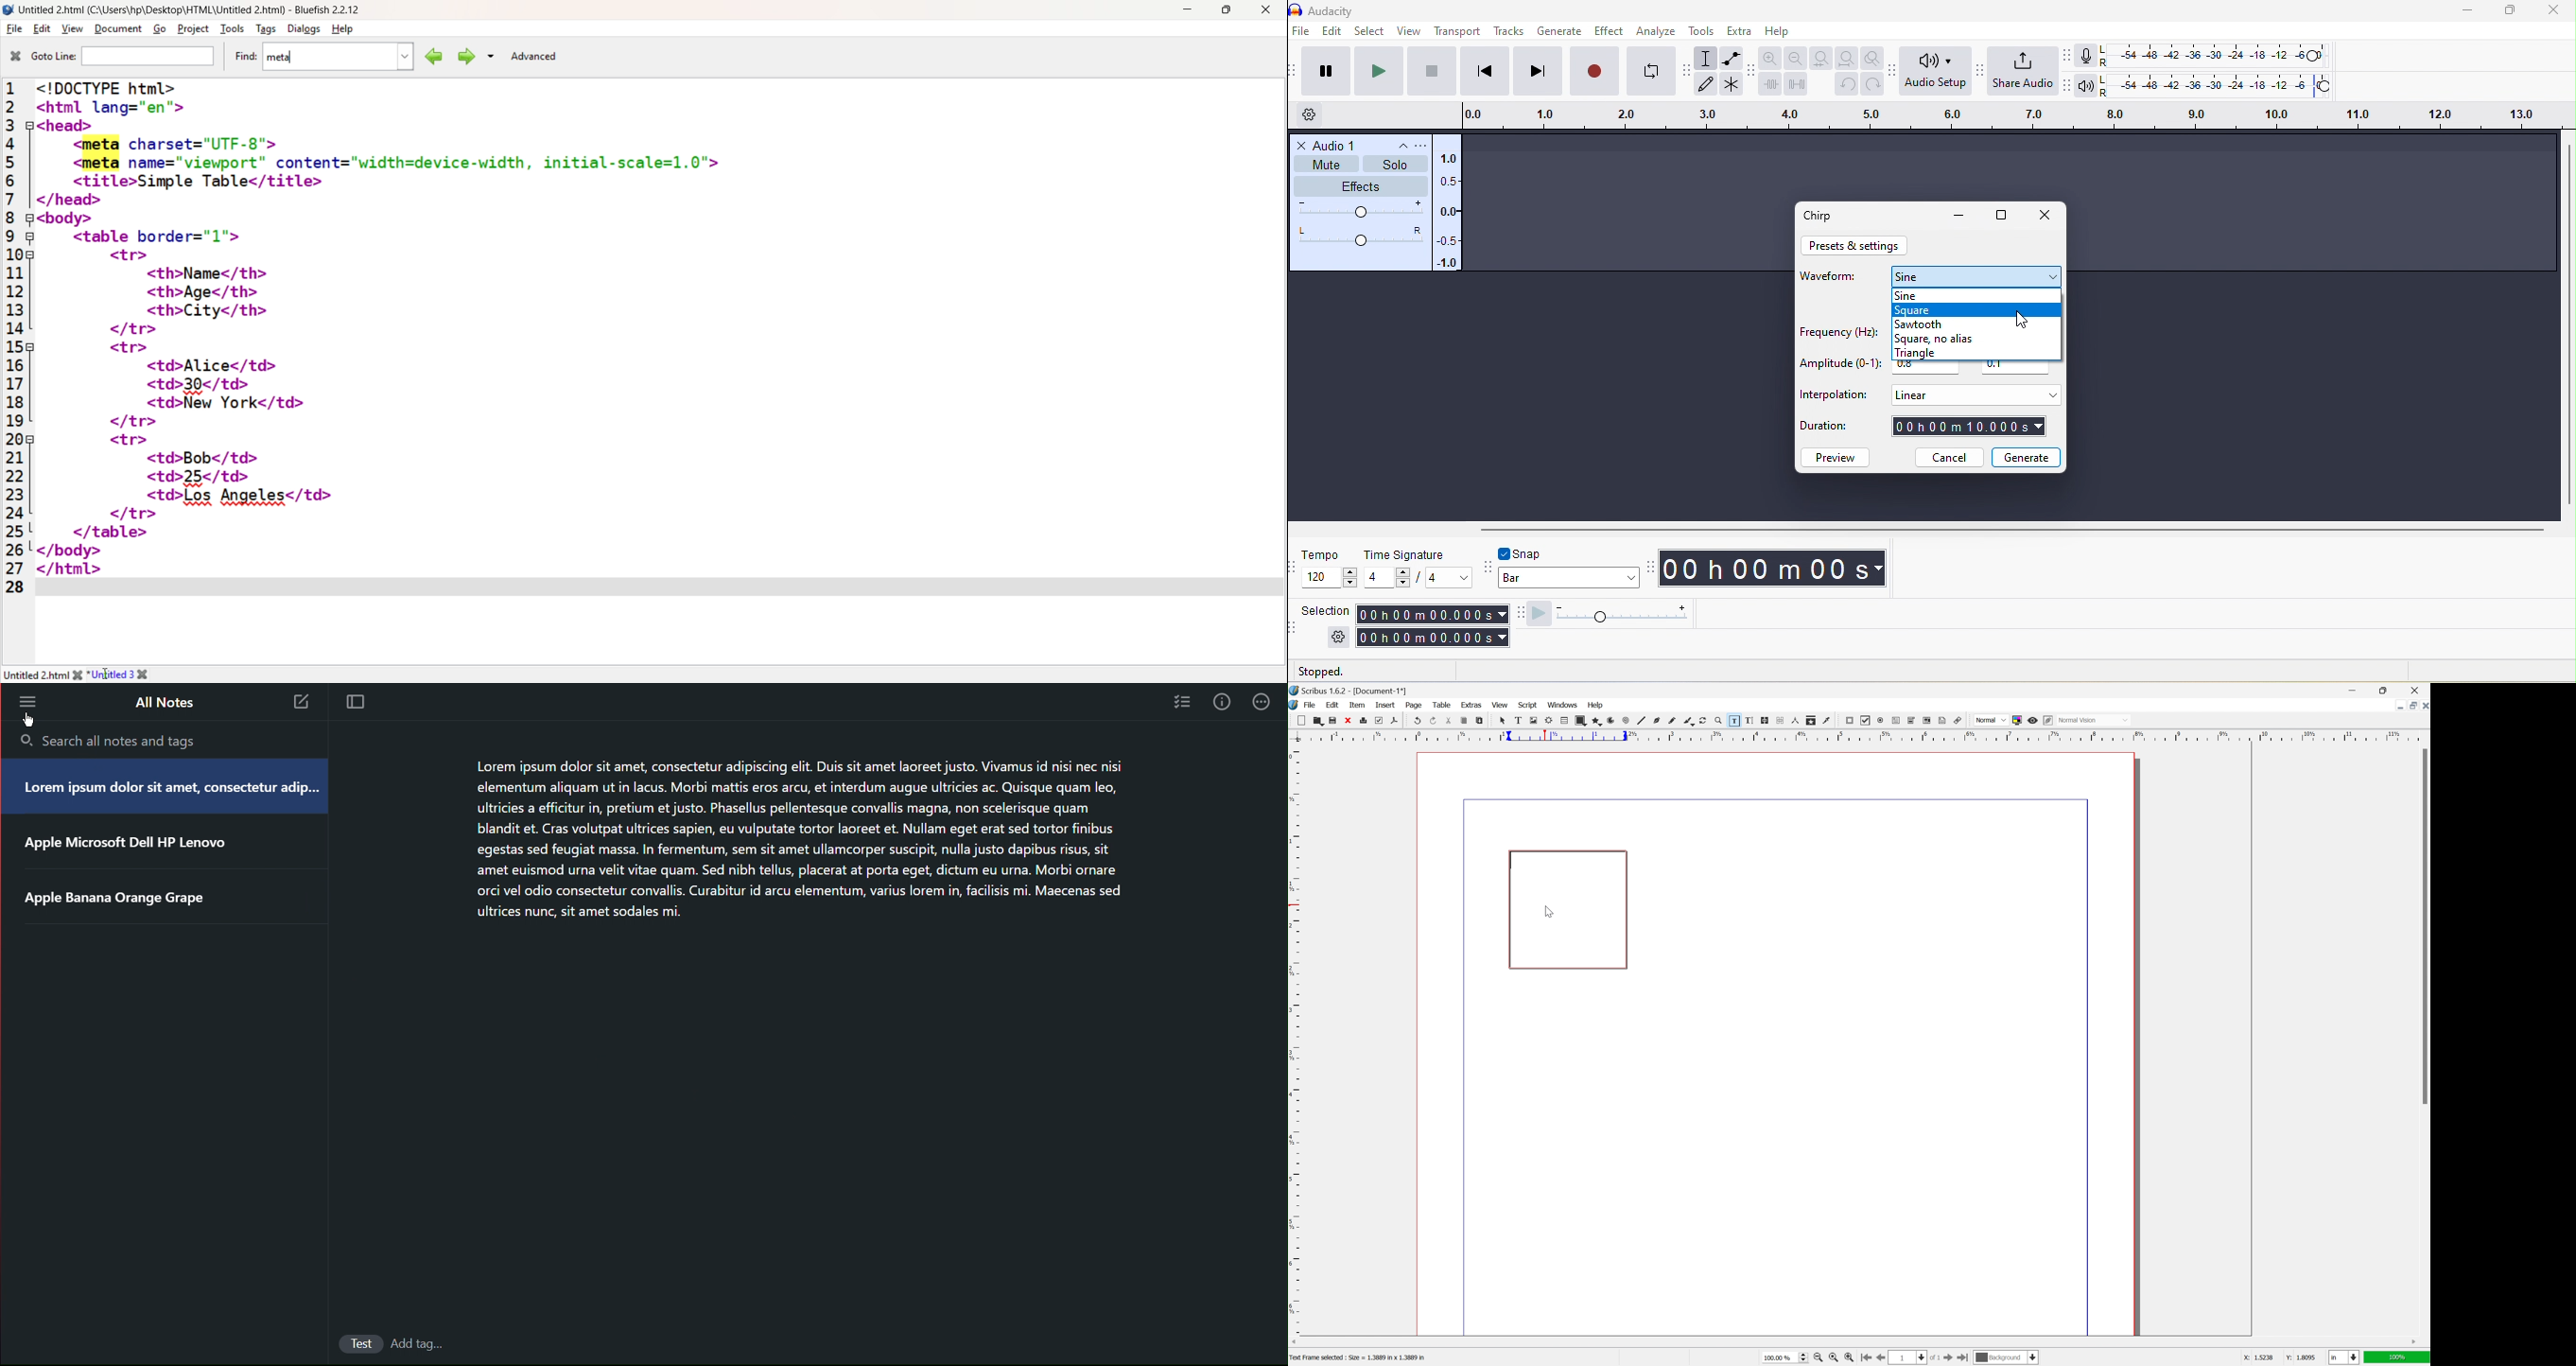  What do you see at coordinates (1394, 720) in the screenshot?
I see `save as pdf` at bounding box center [1394, 720].